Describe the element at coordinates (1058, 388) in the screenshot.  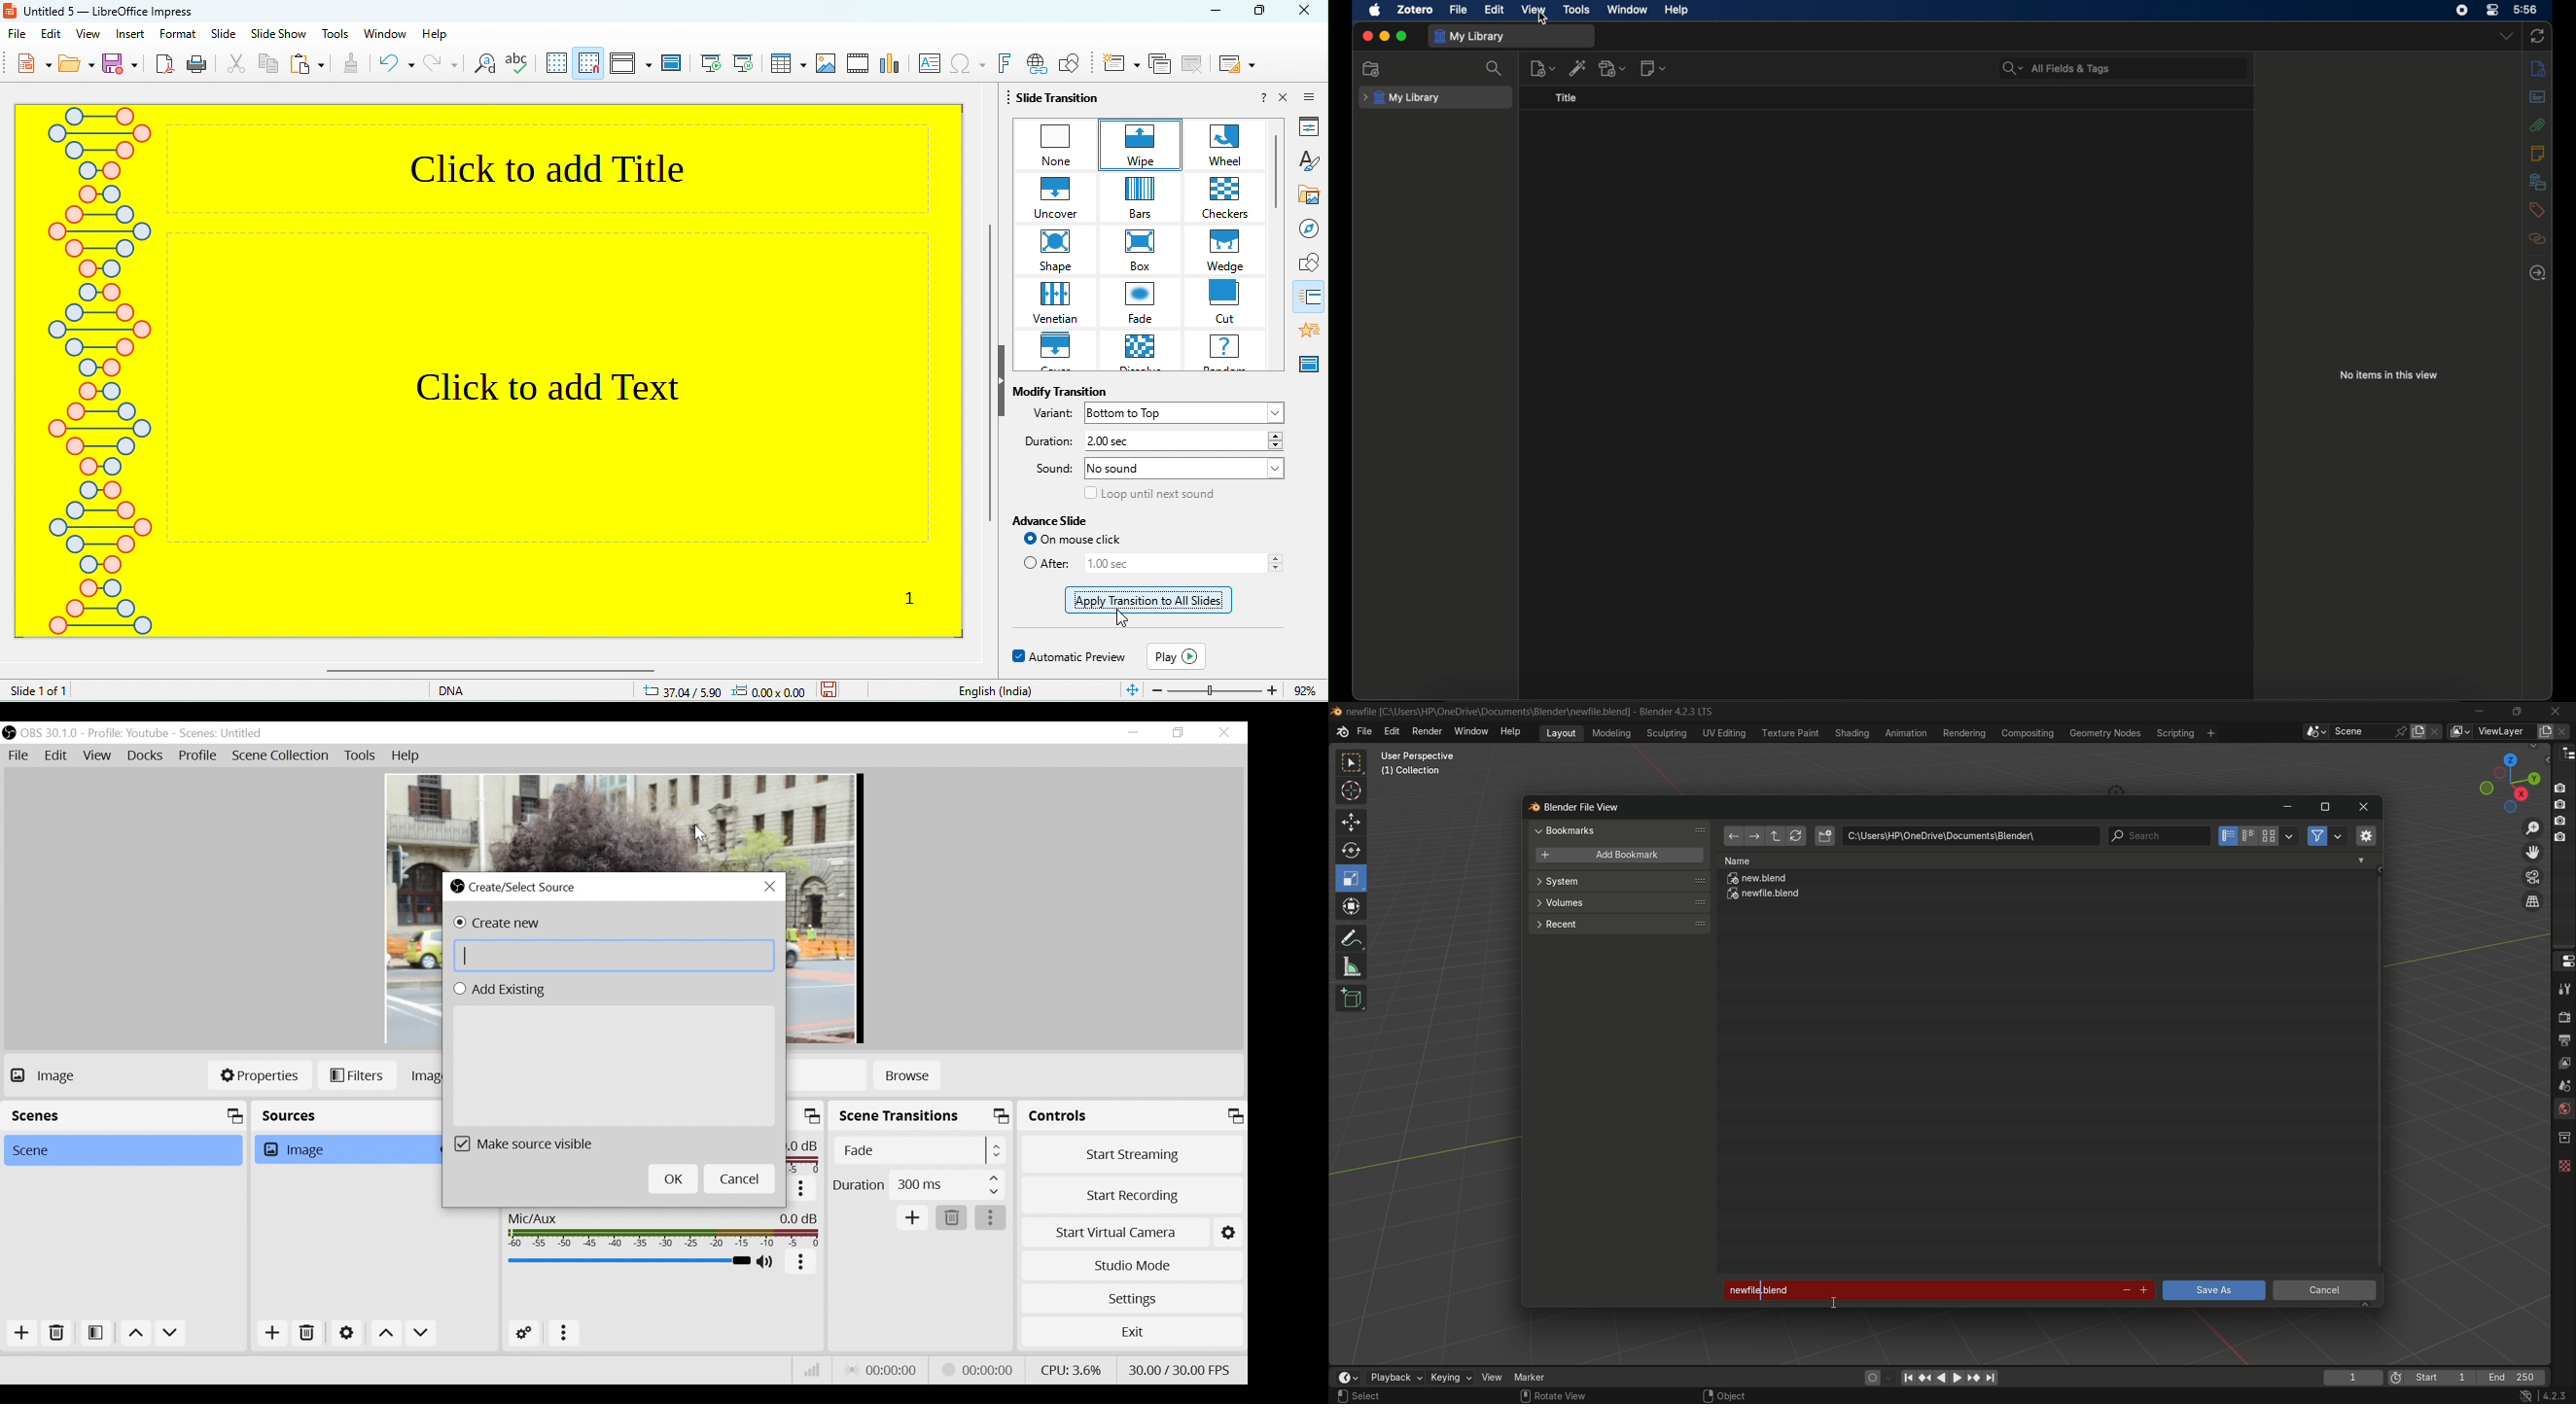
I see `modify transition` at that location.